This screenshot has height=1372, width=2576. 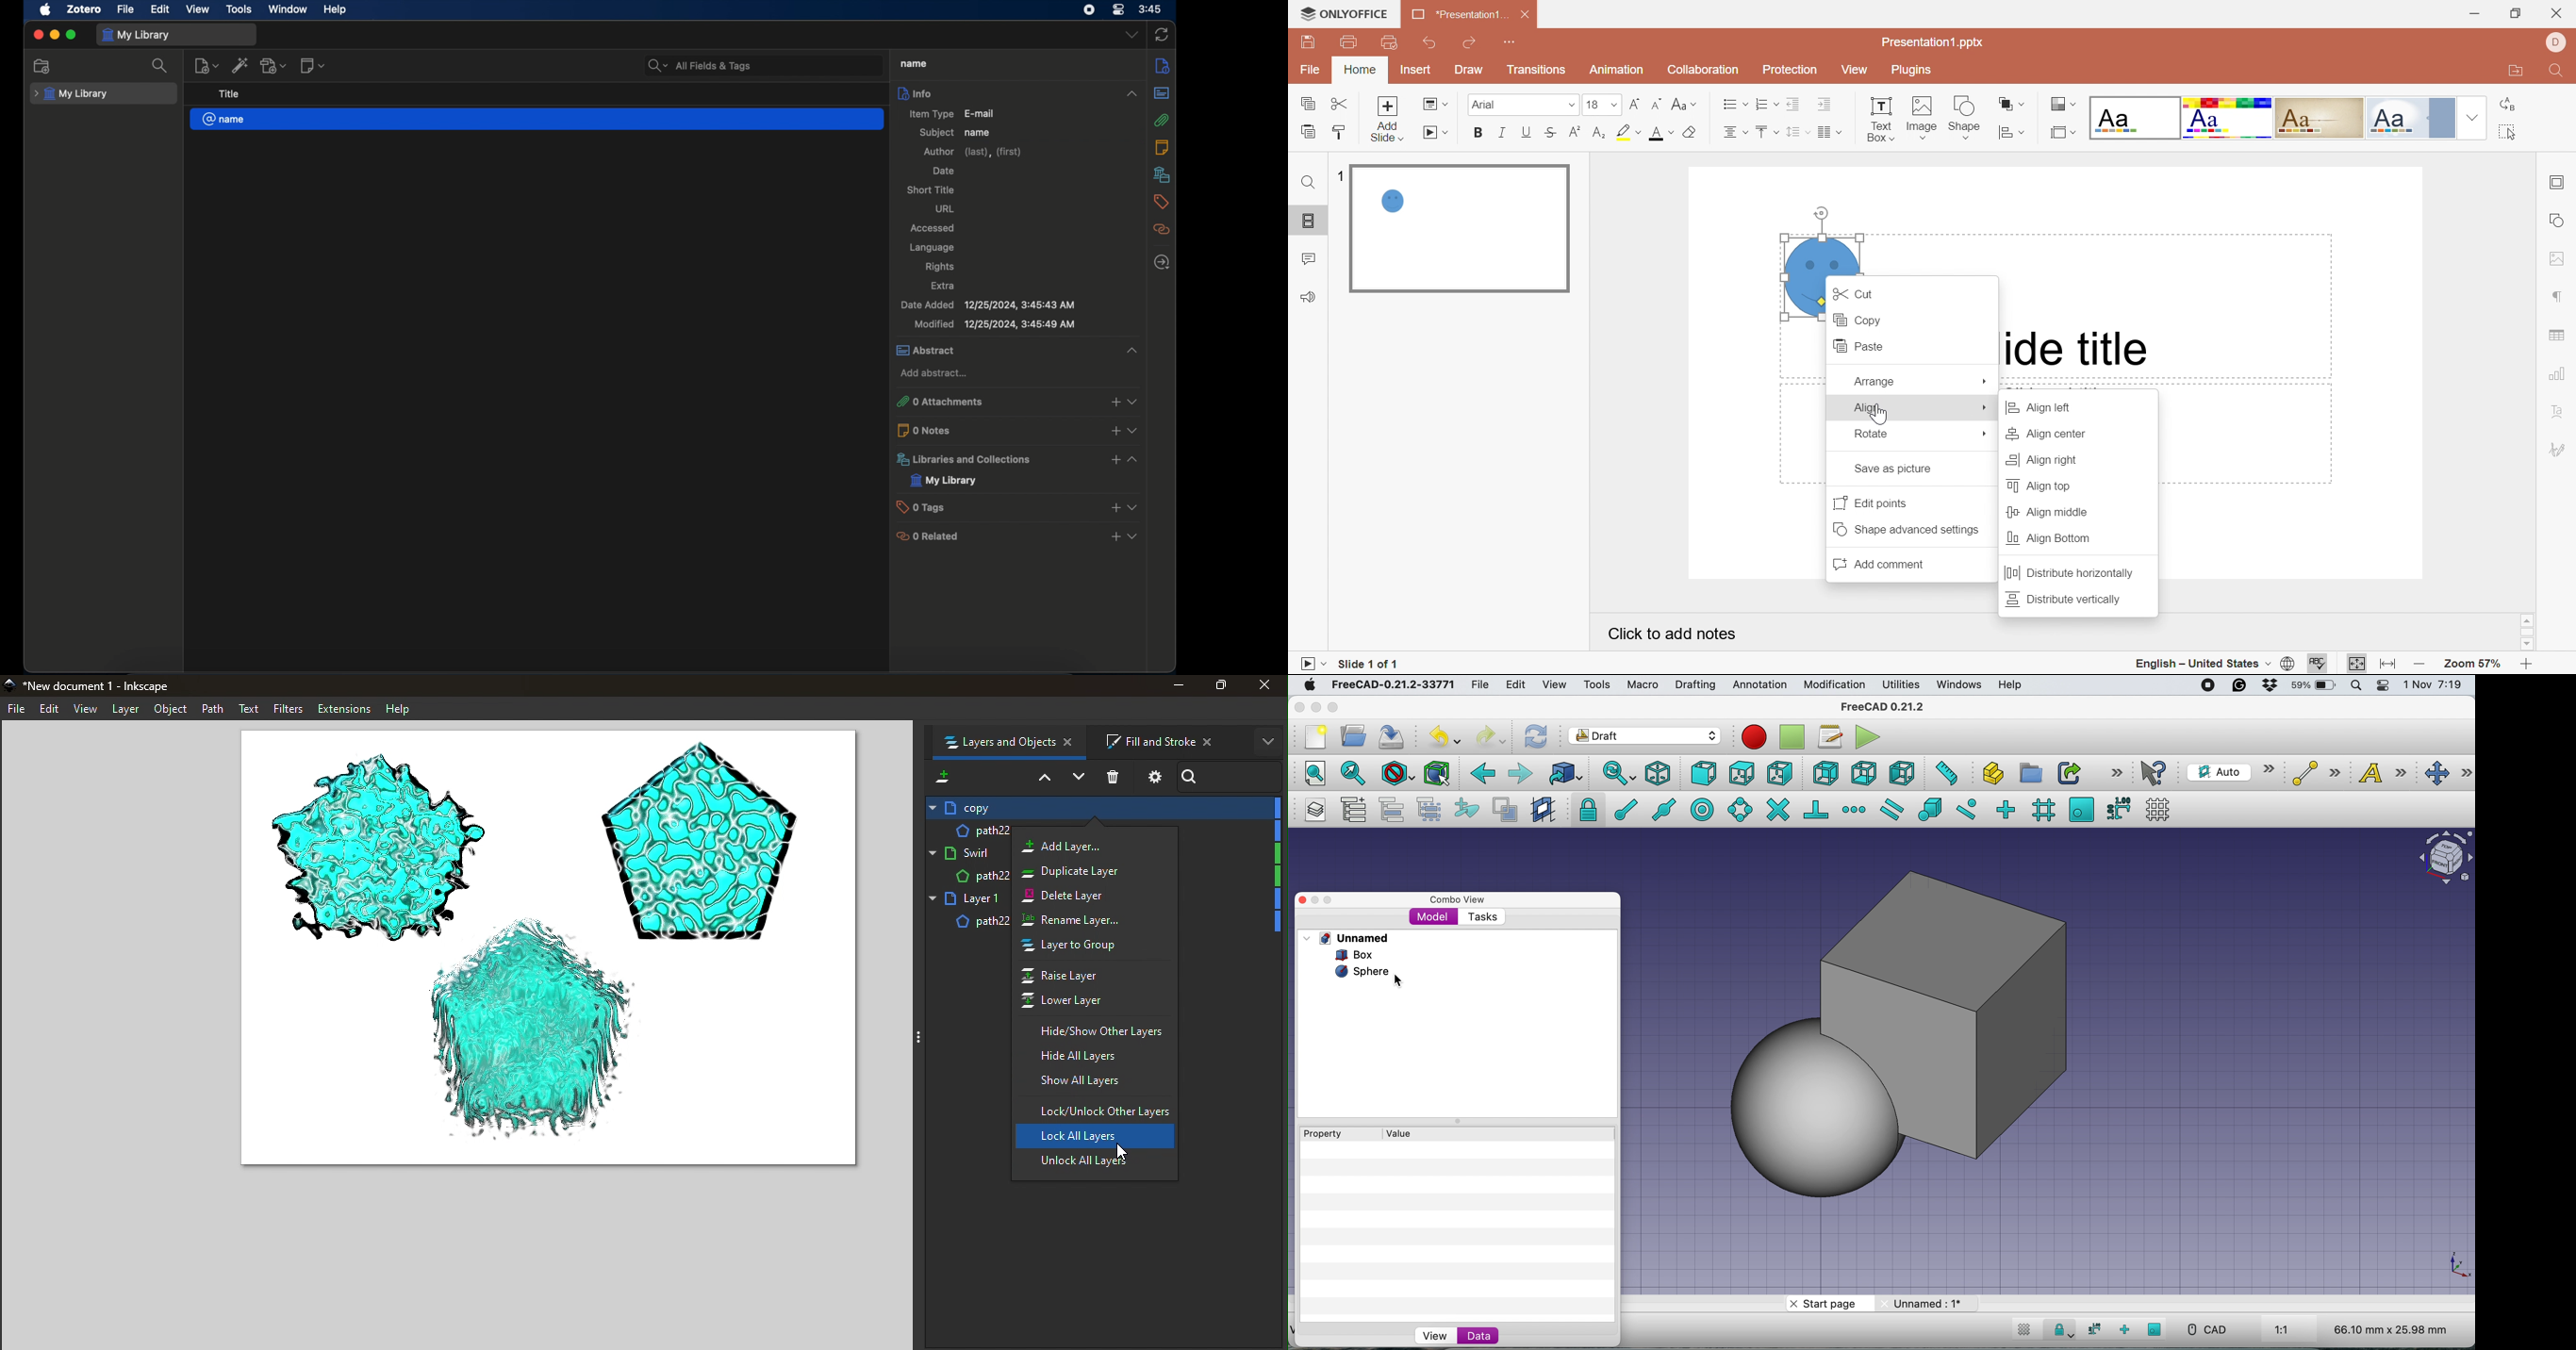 I want to click on Drop Down, so click(x=1570, y=107).